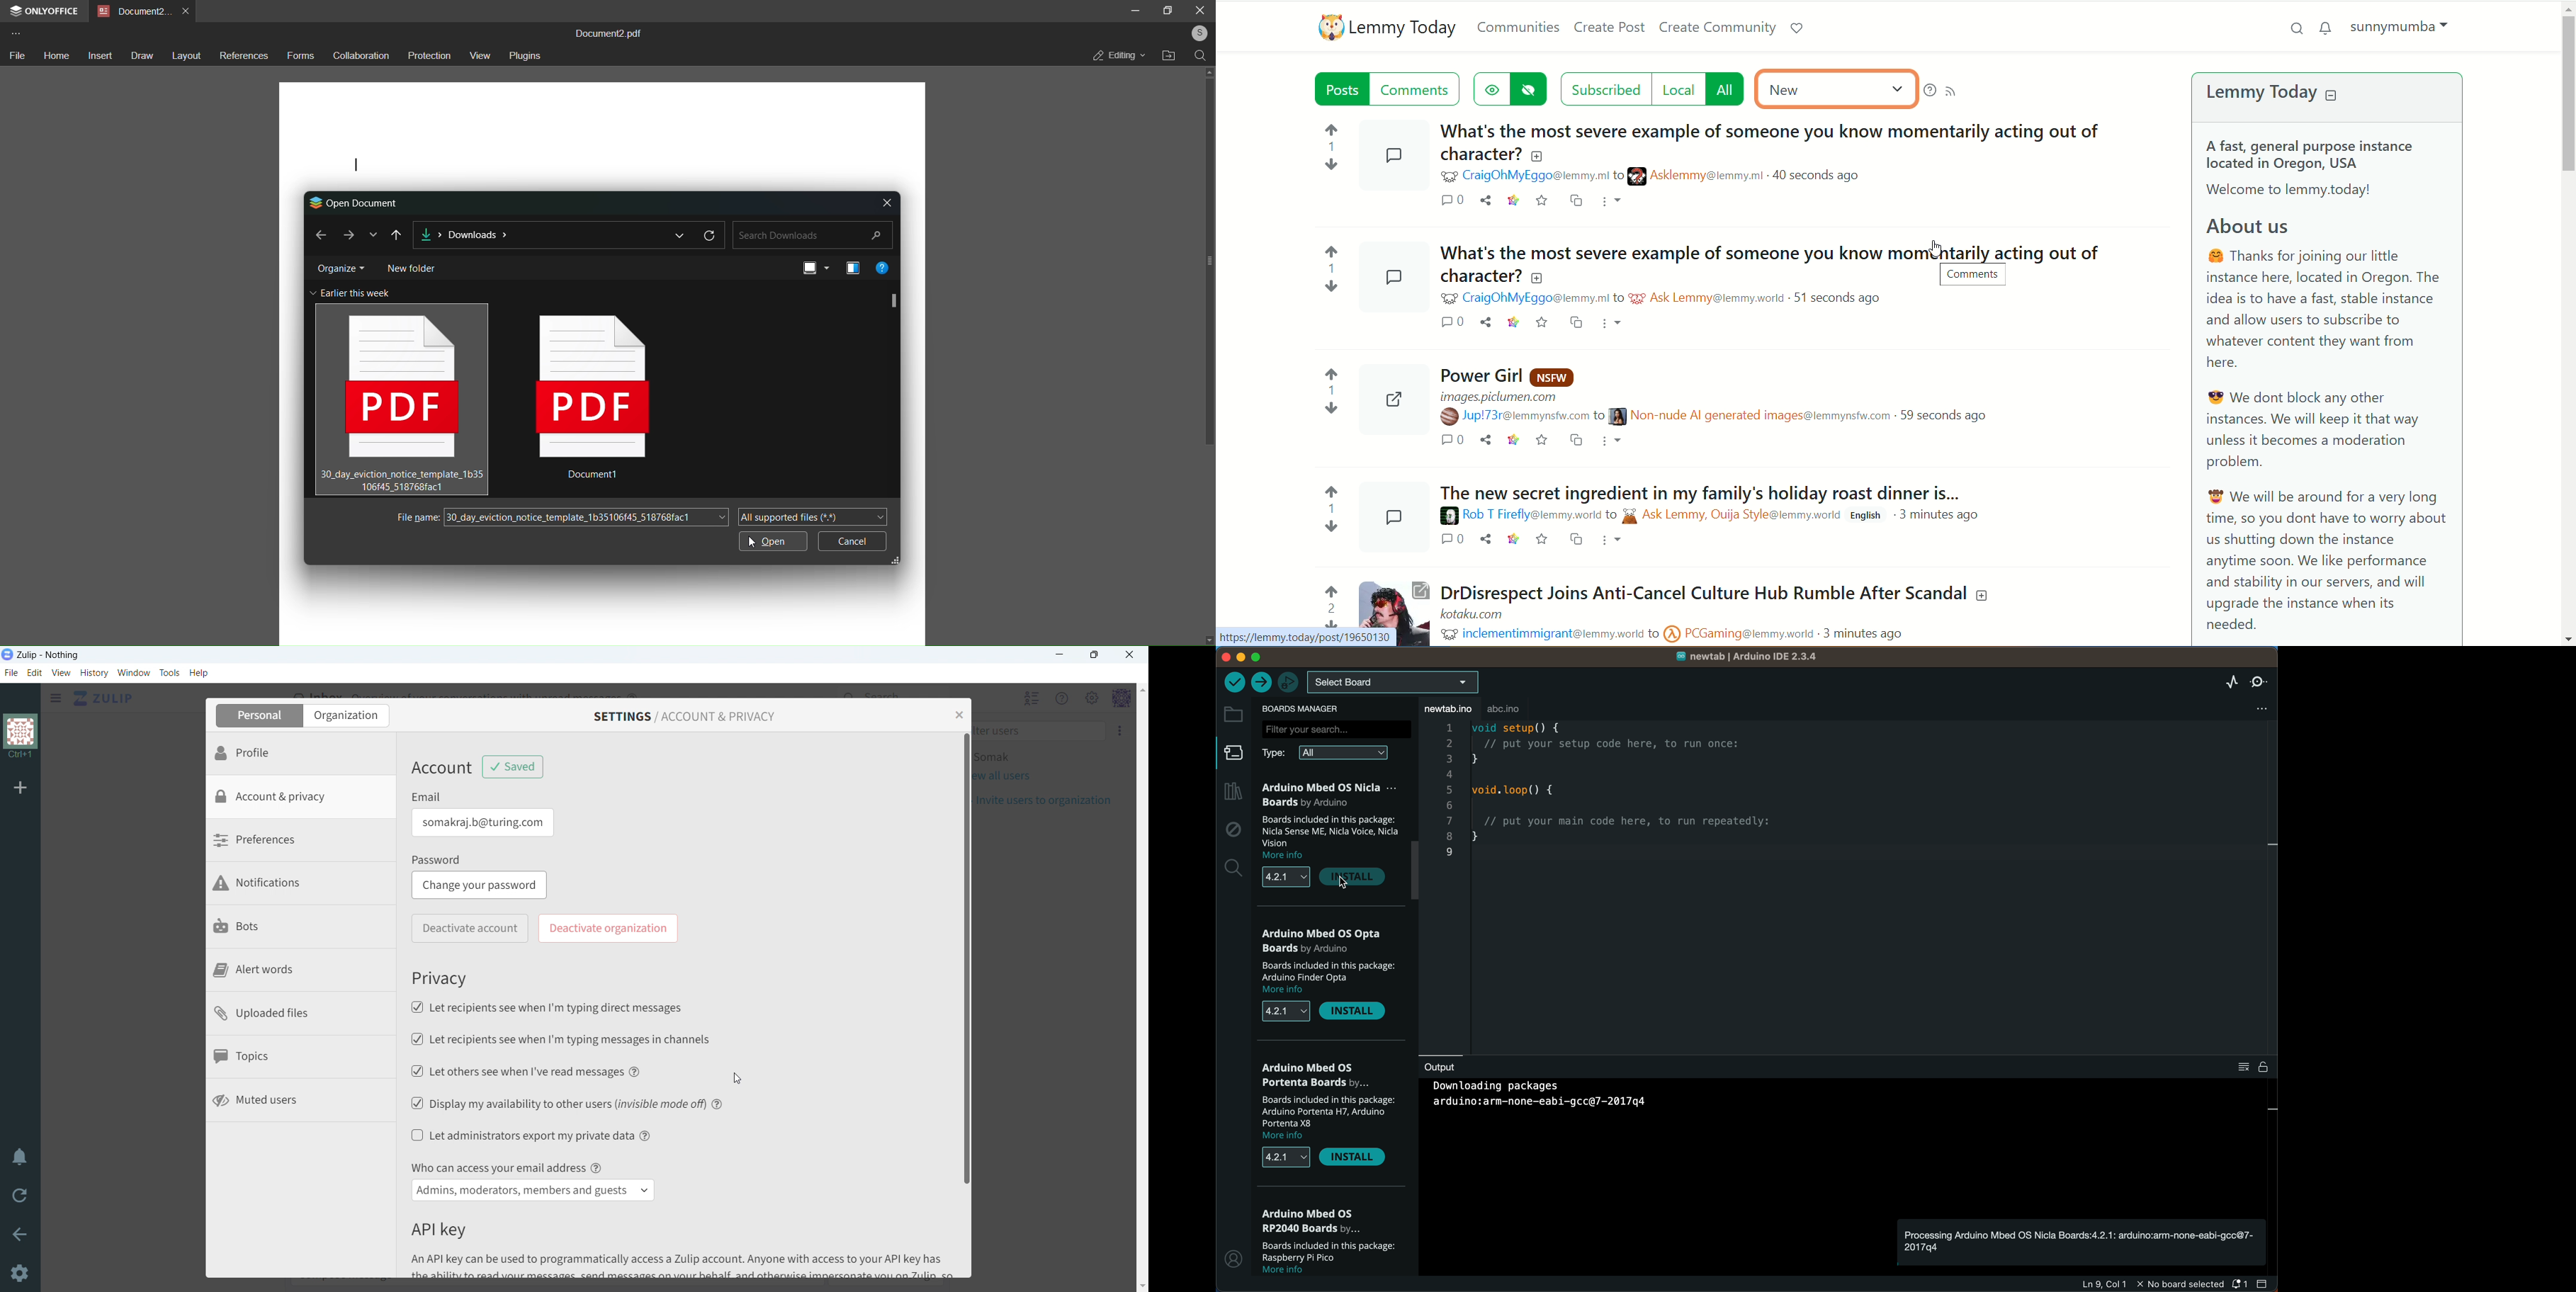 The image size is (2576, 1316). I want to click on Image preview, so click(1392, 518).